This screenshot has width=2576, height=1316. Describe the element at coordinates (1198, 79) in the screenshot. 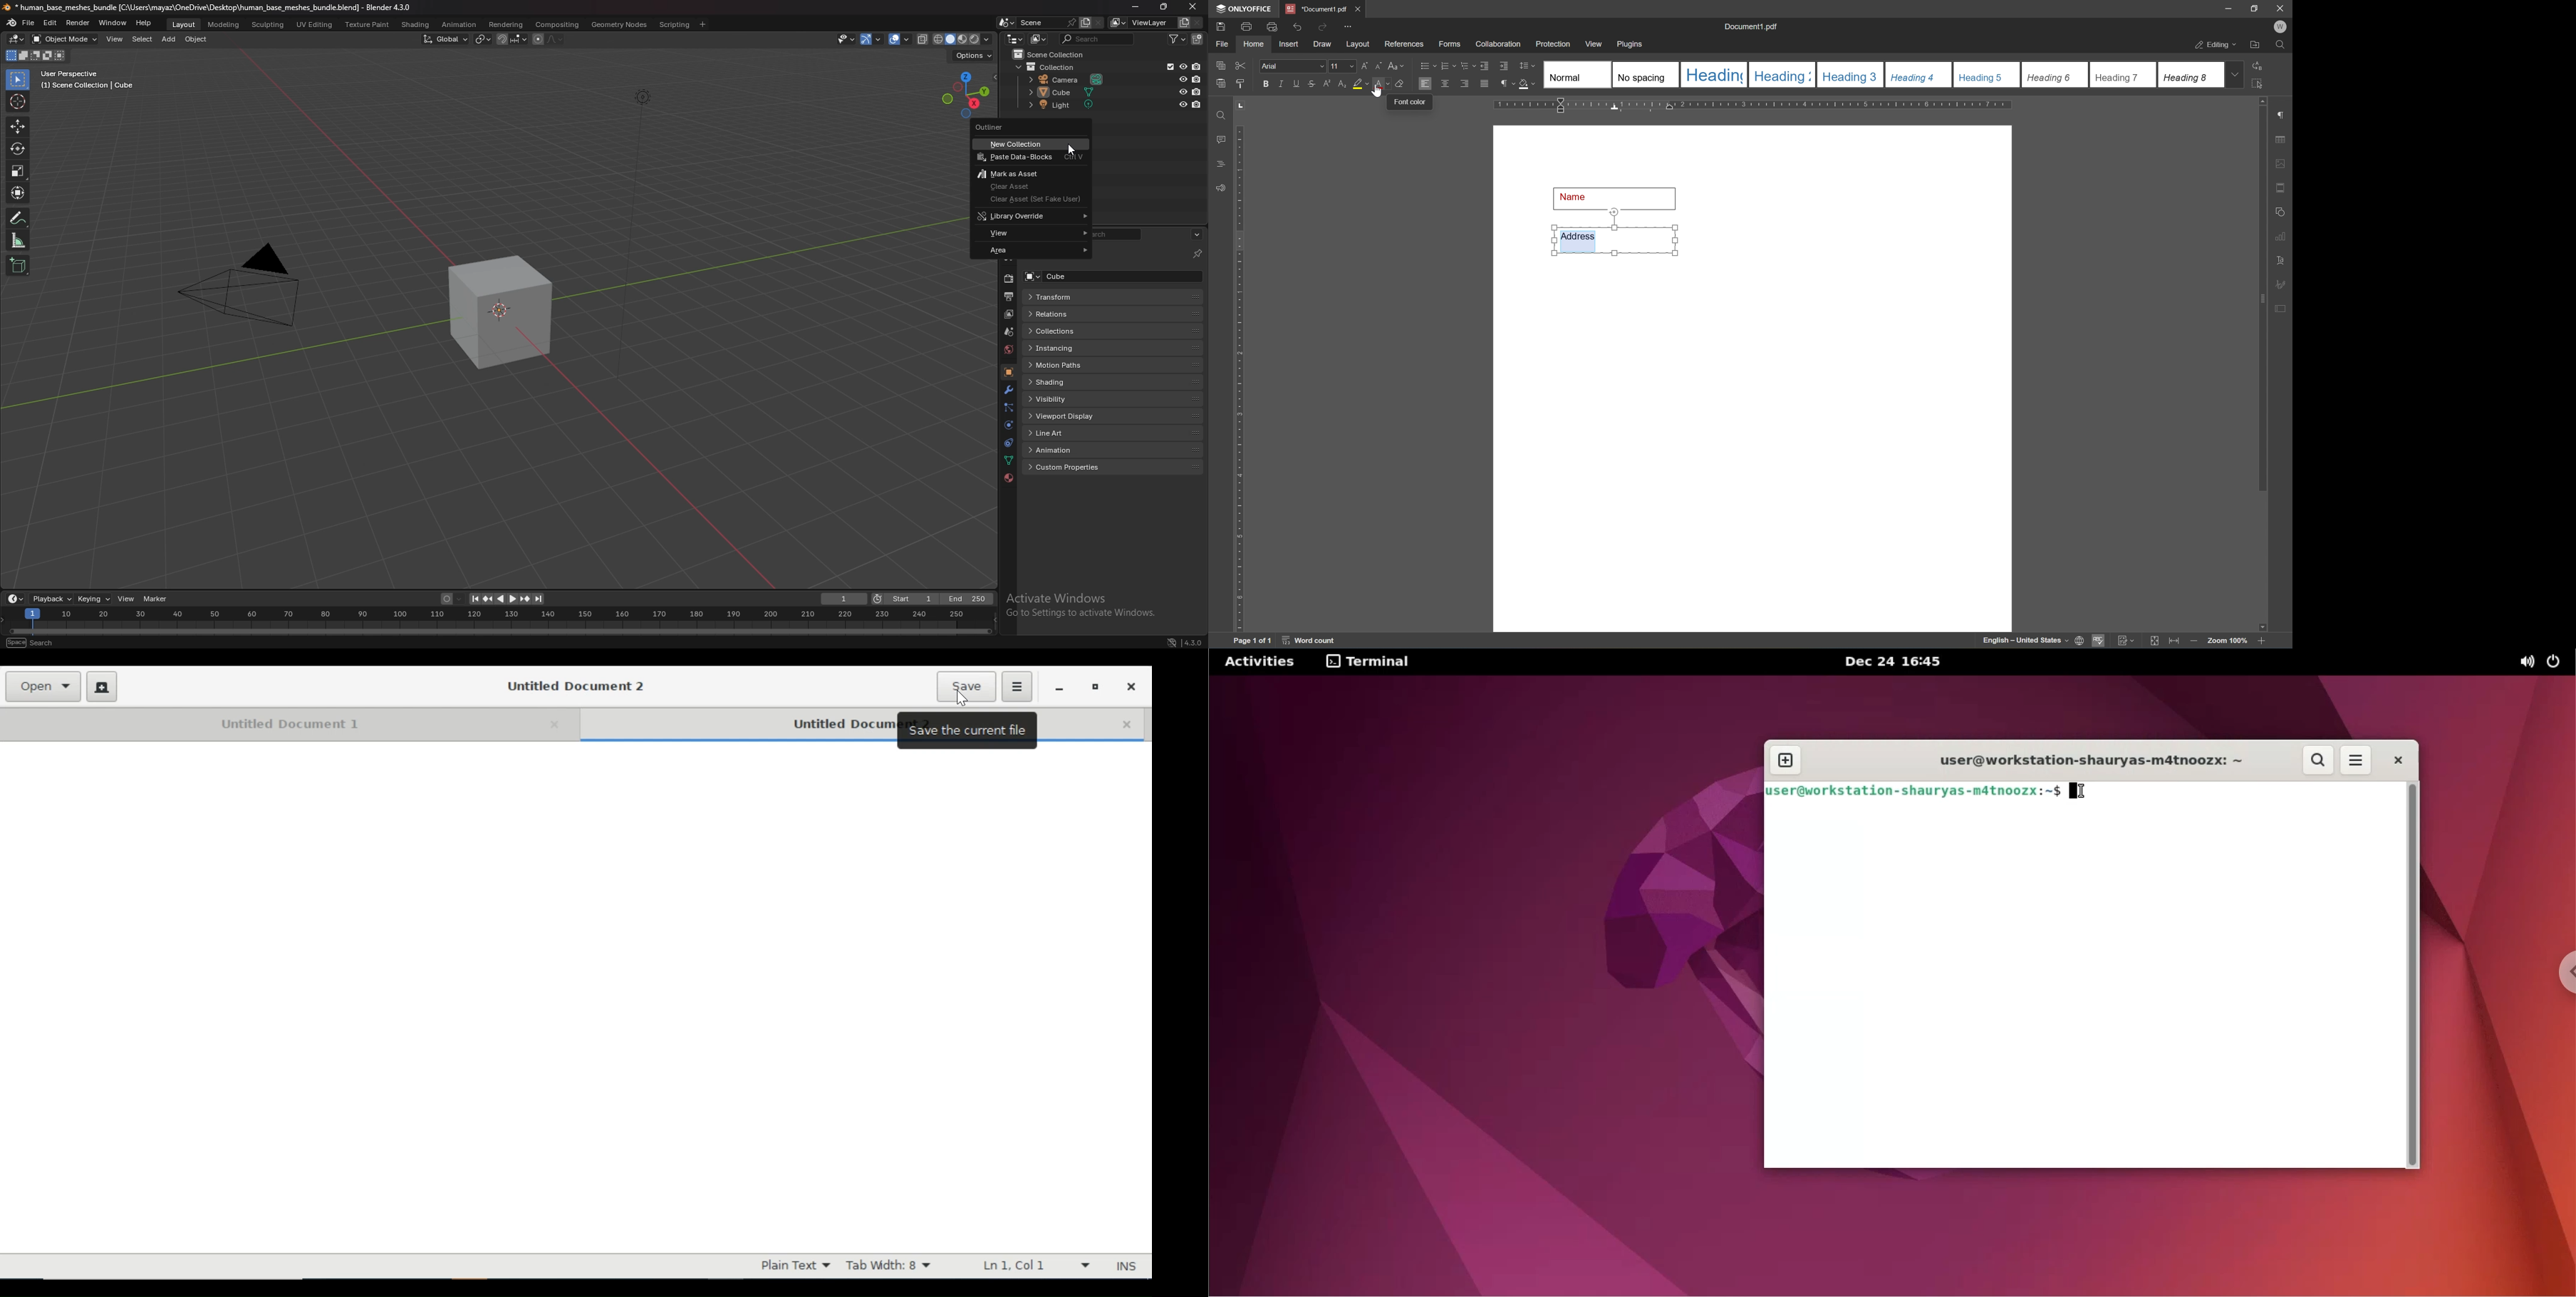

I see `disable in renders` at that location.